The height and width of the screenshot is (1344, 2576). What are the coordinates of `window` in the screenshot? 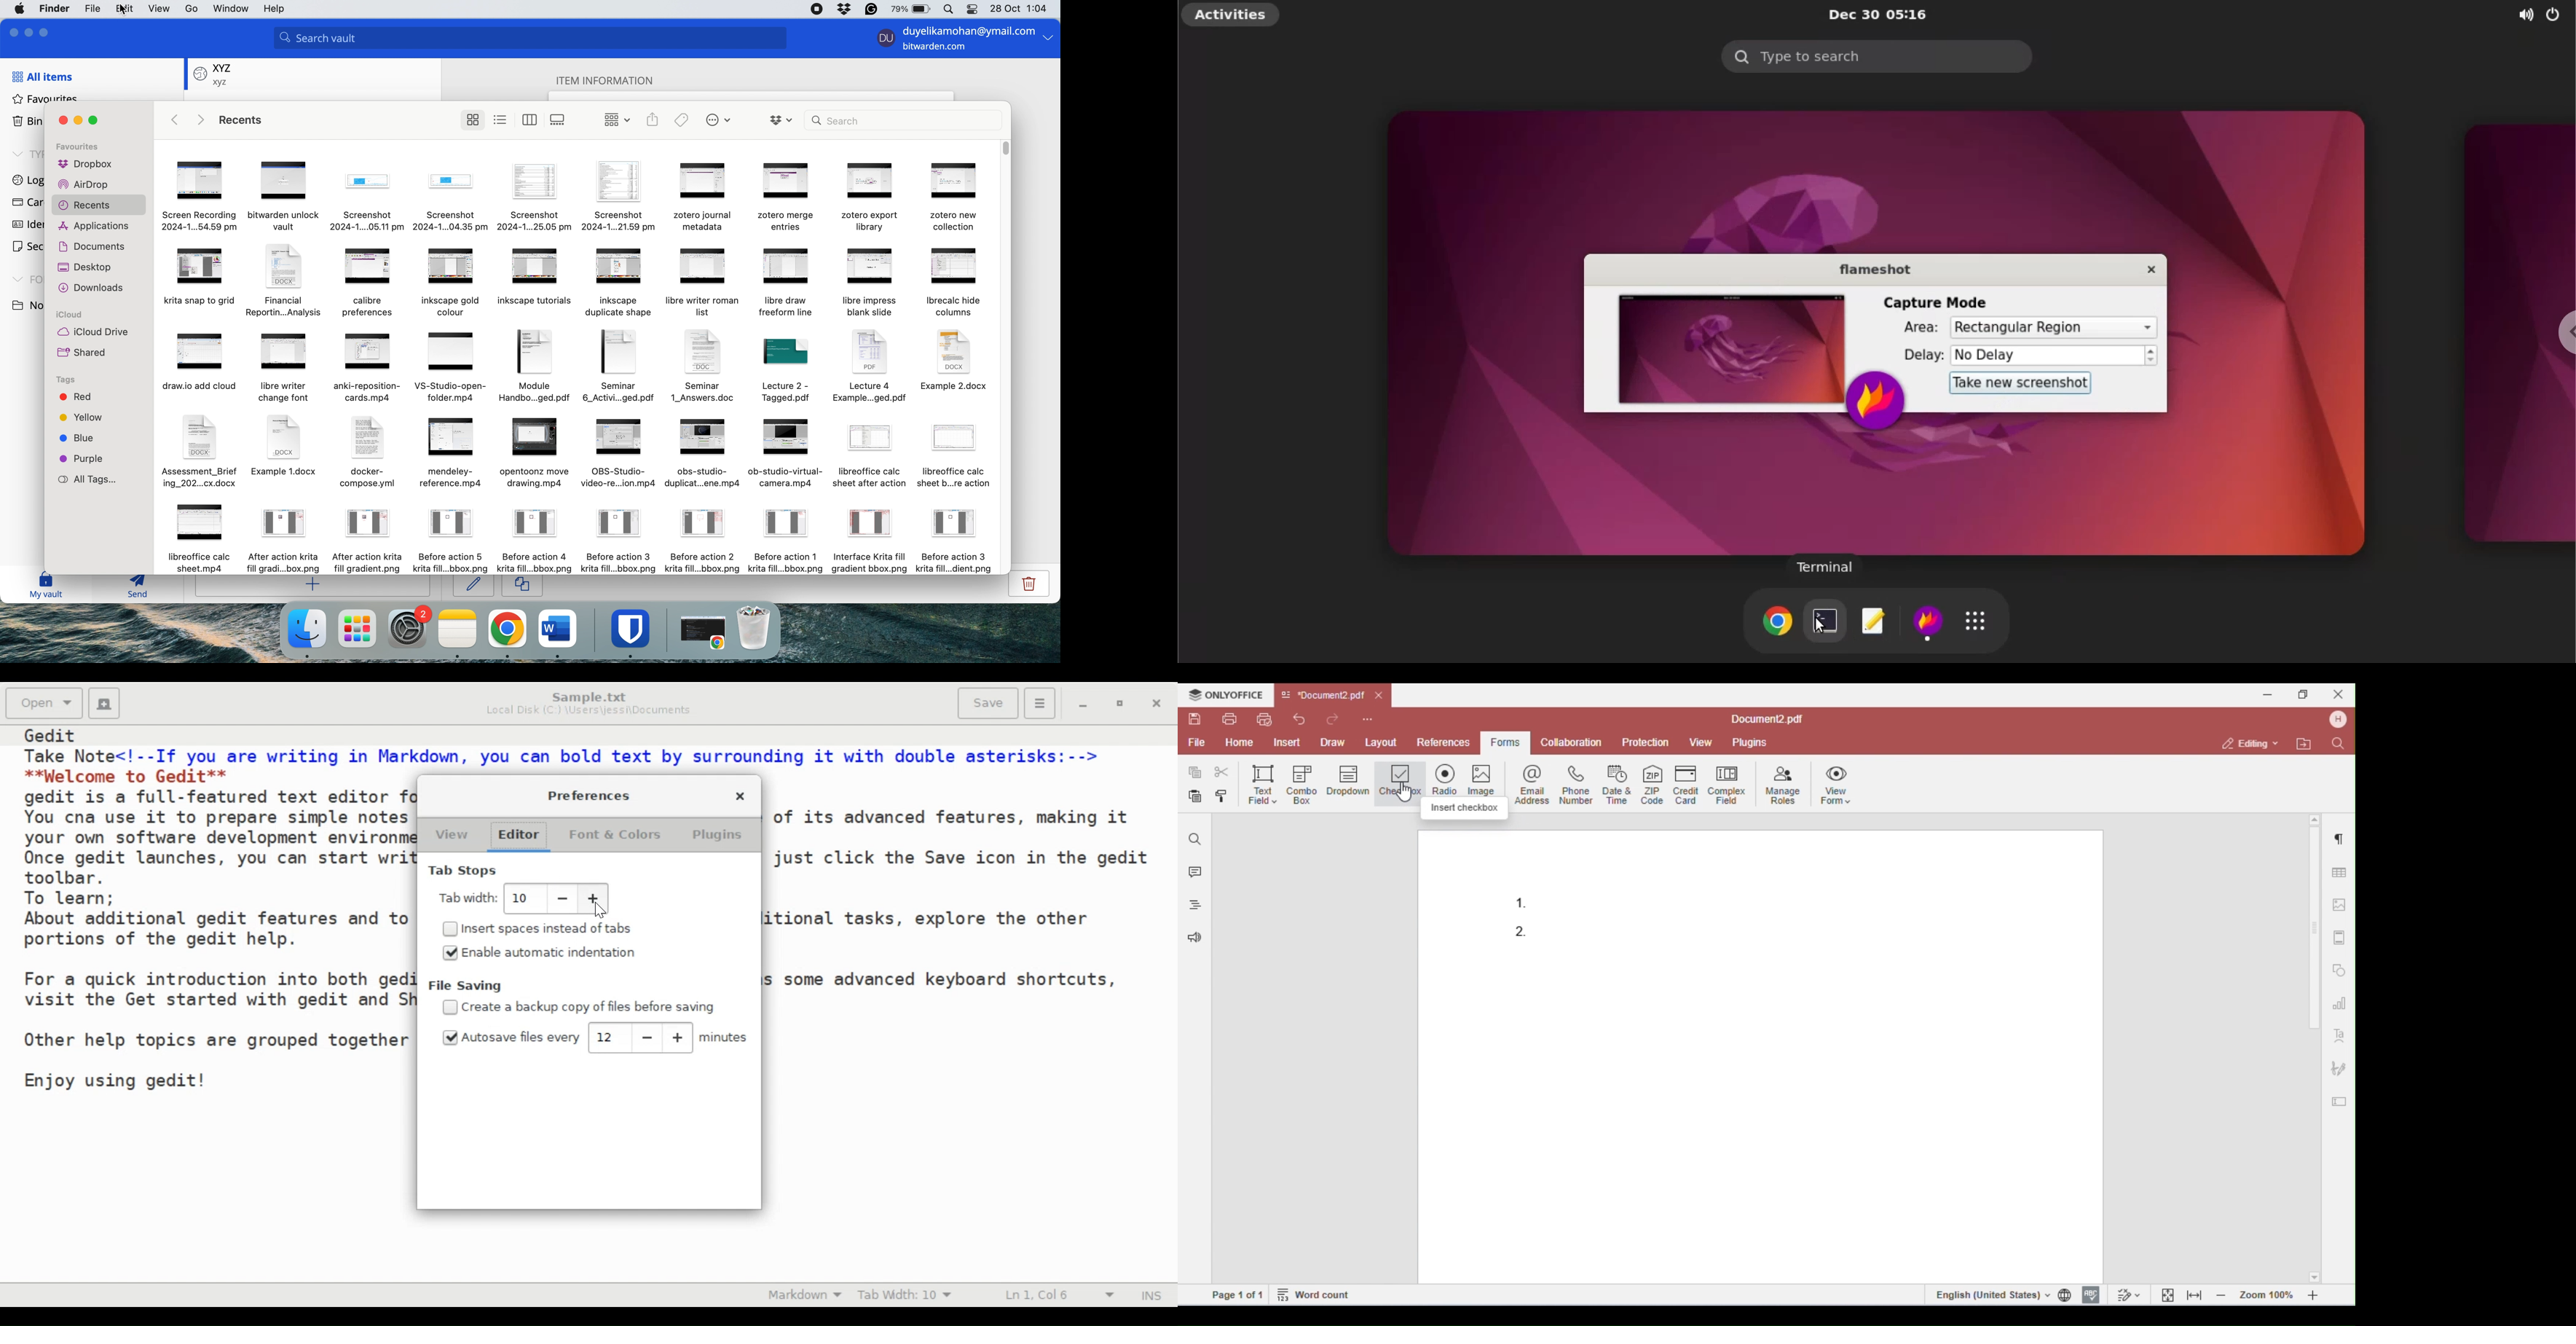 It's located at (230, 9).